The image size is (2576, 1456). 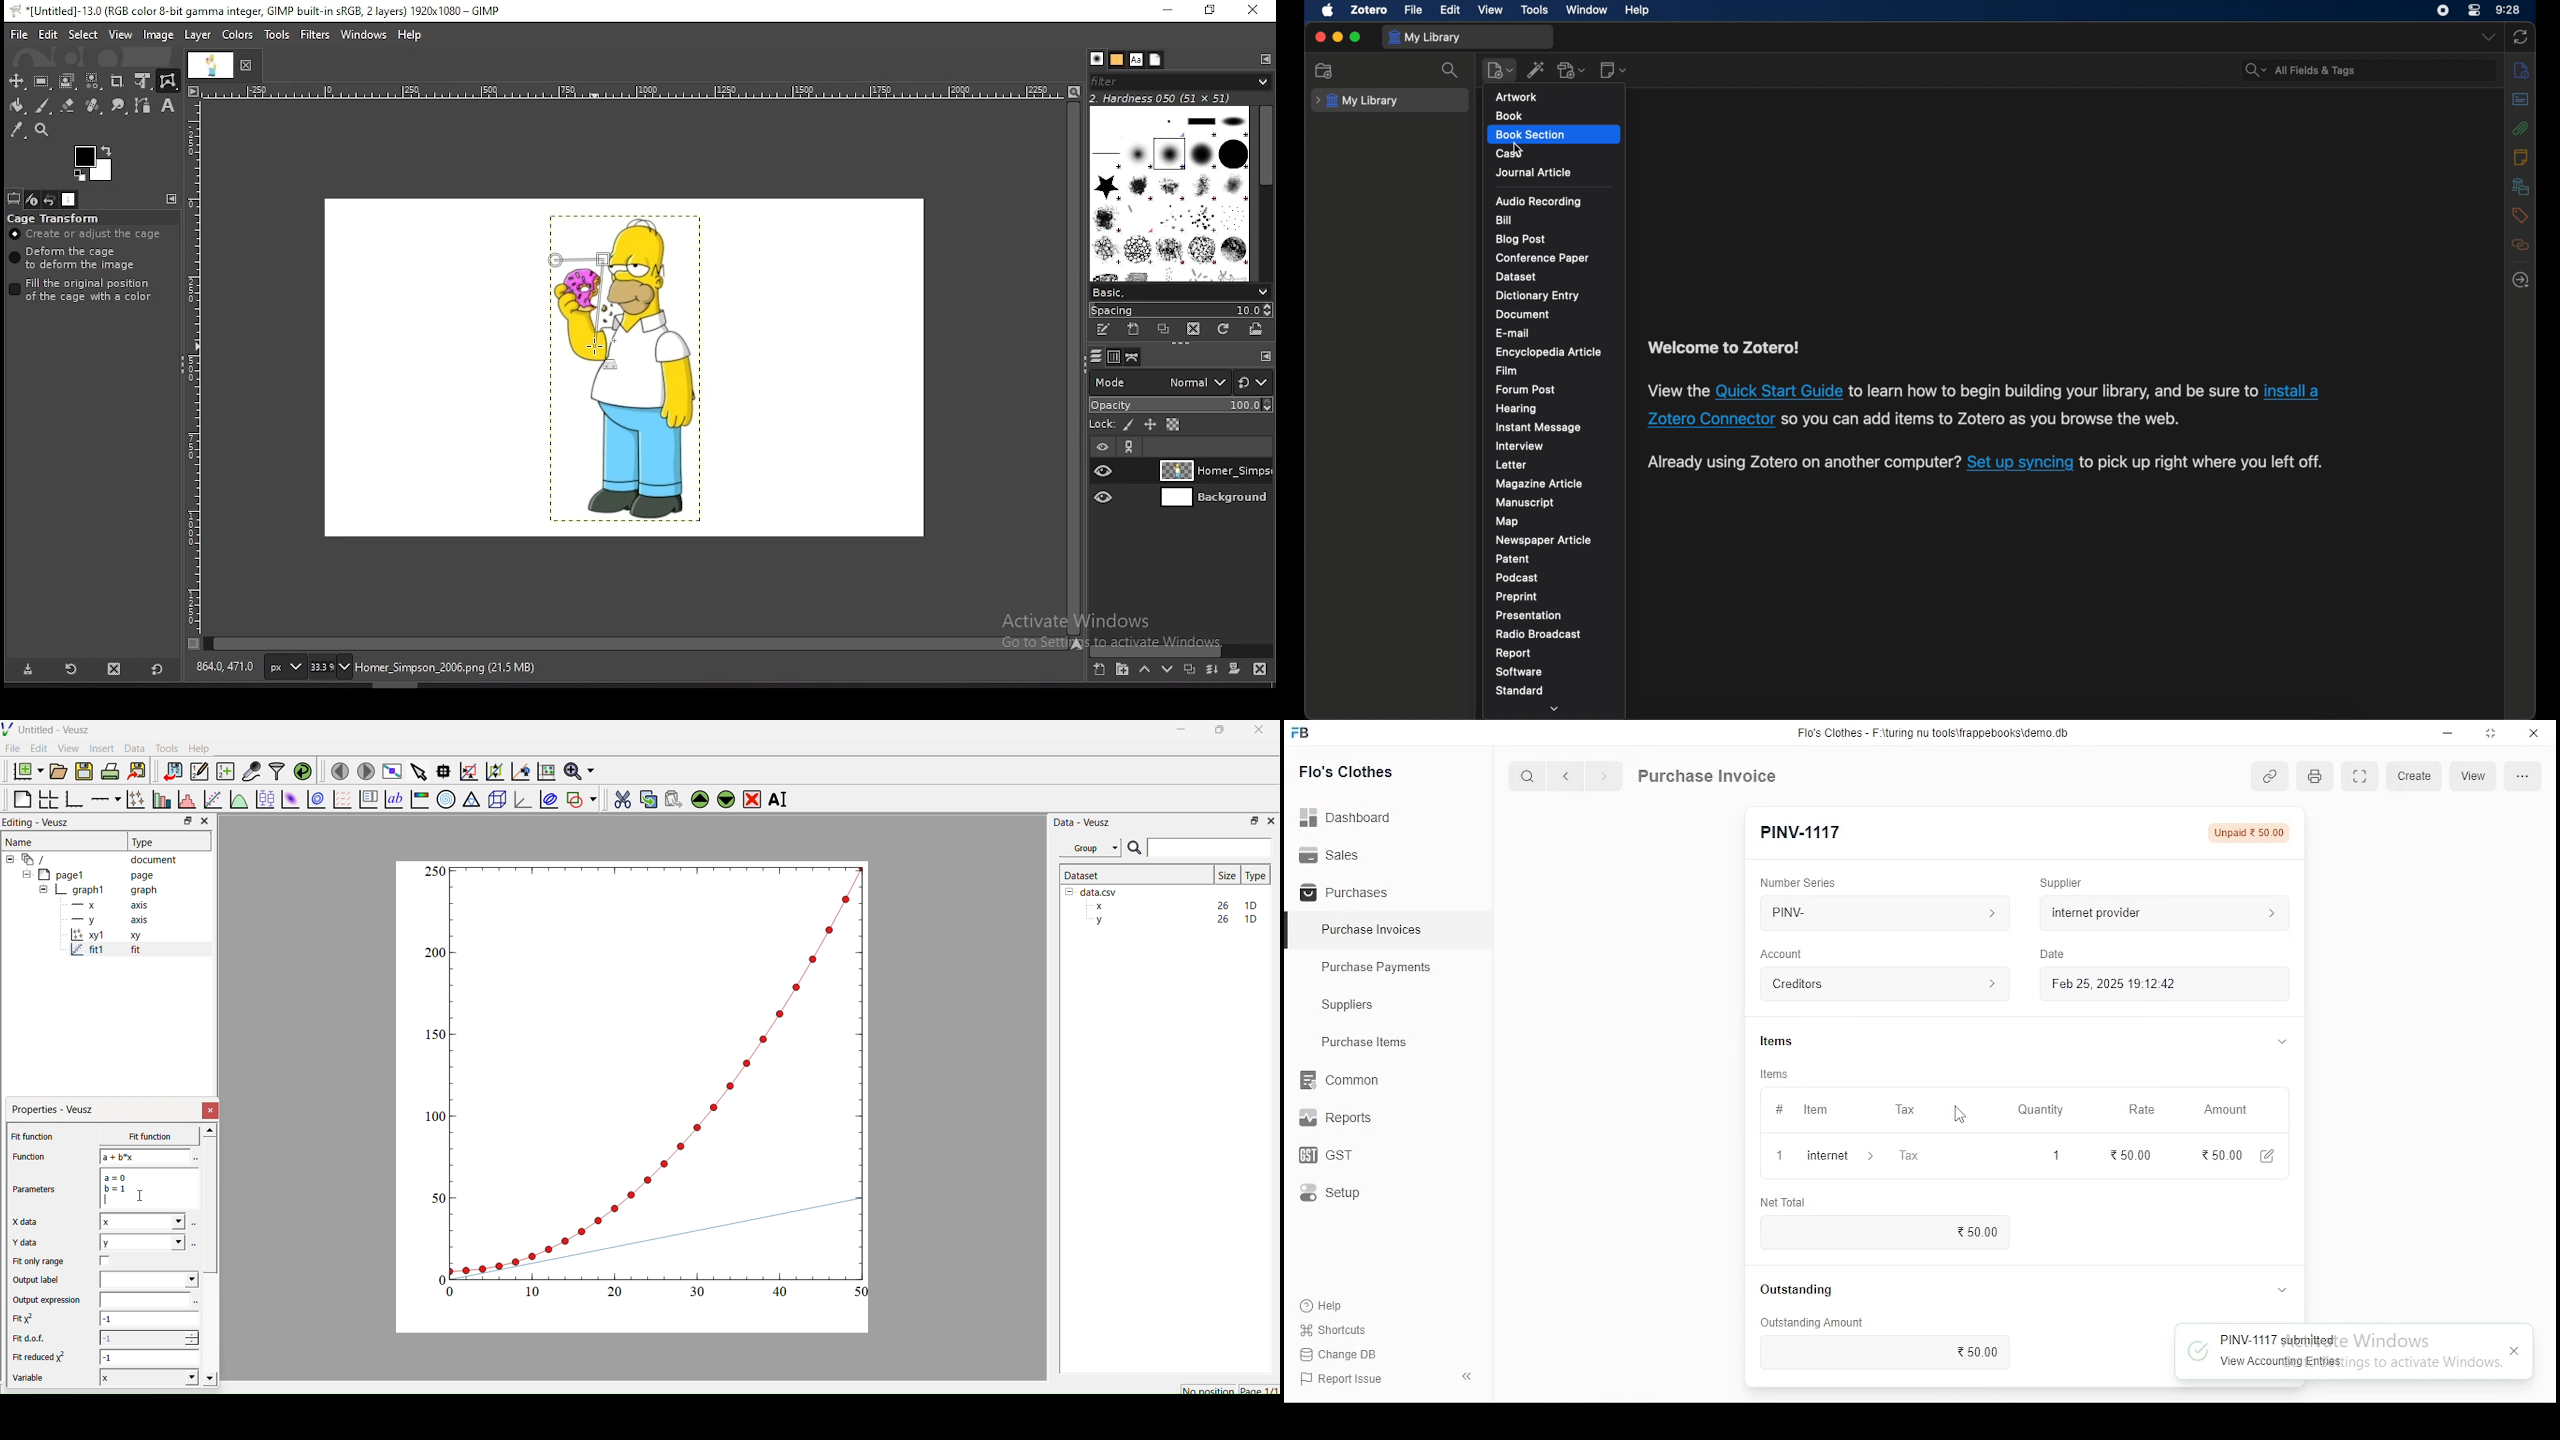 What do you see at coordinates (108, 904) in the screenshot?
I see `x axis` at bounding box center [108, 904].